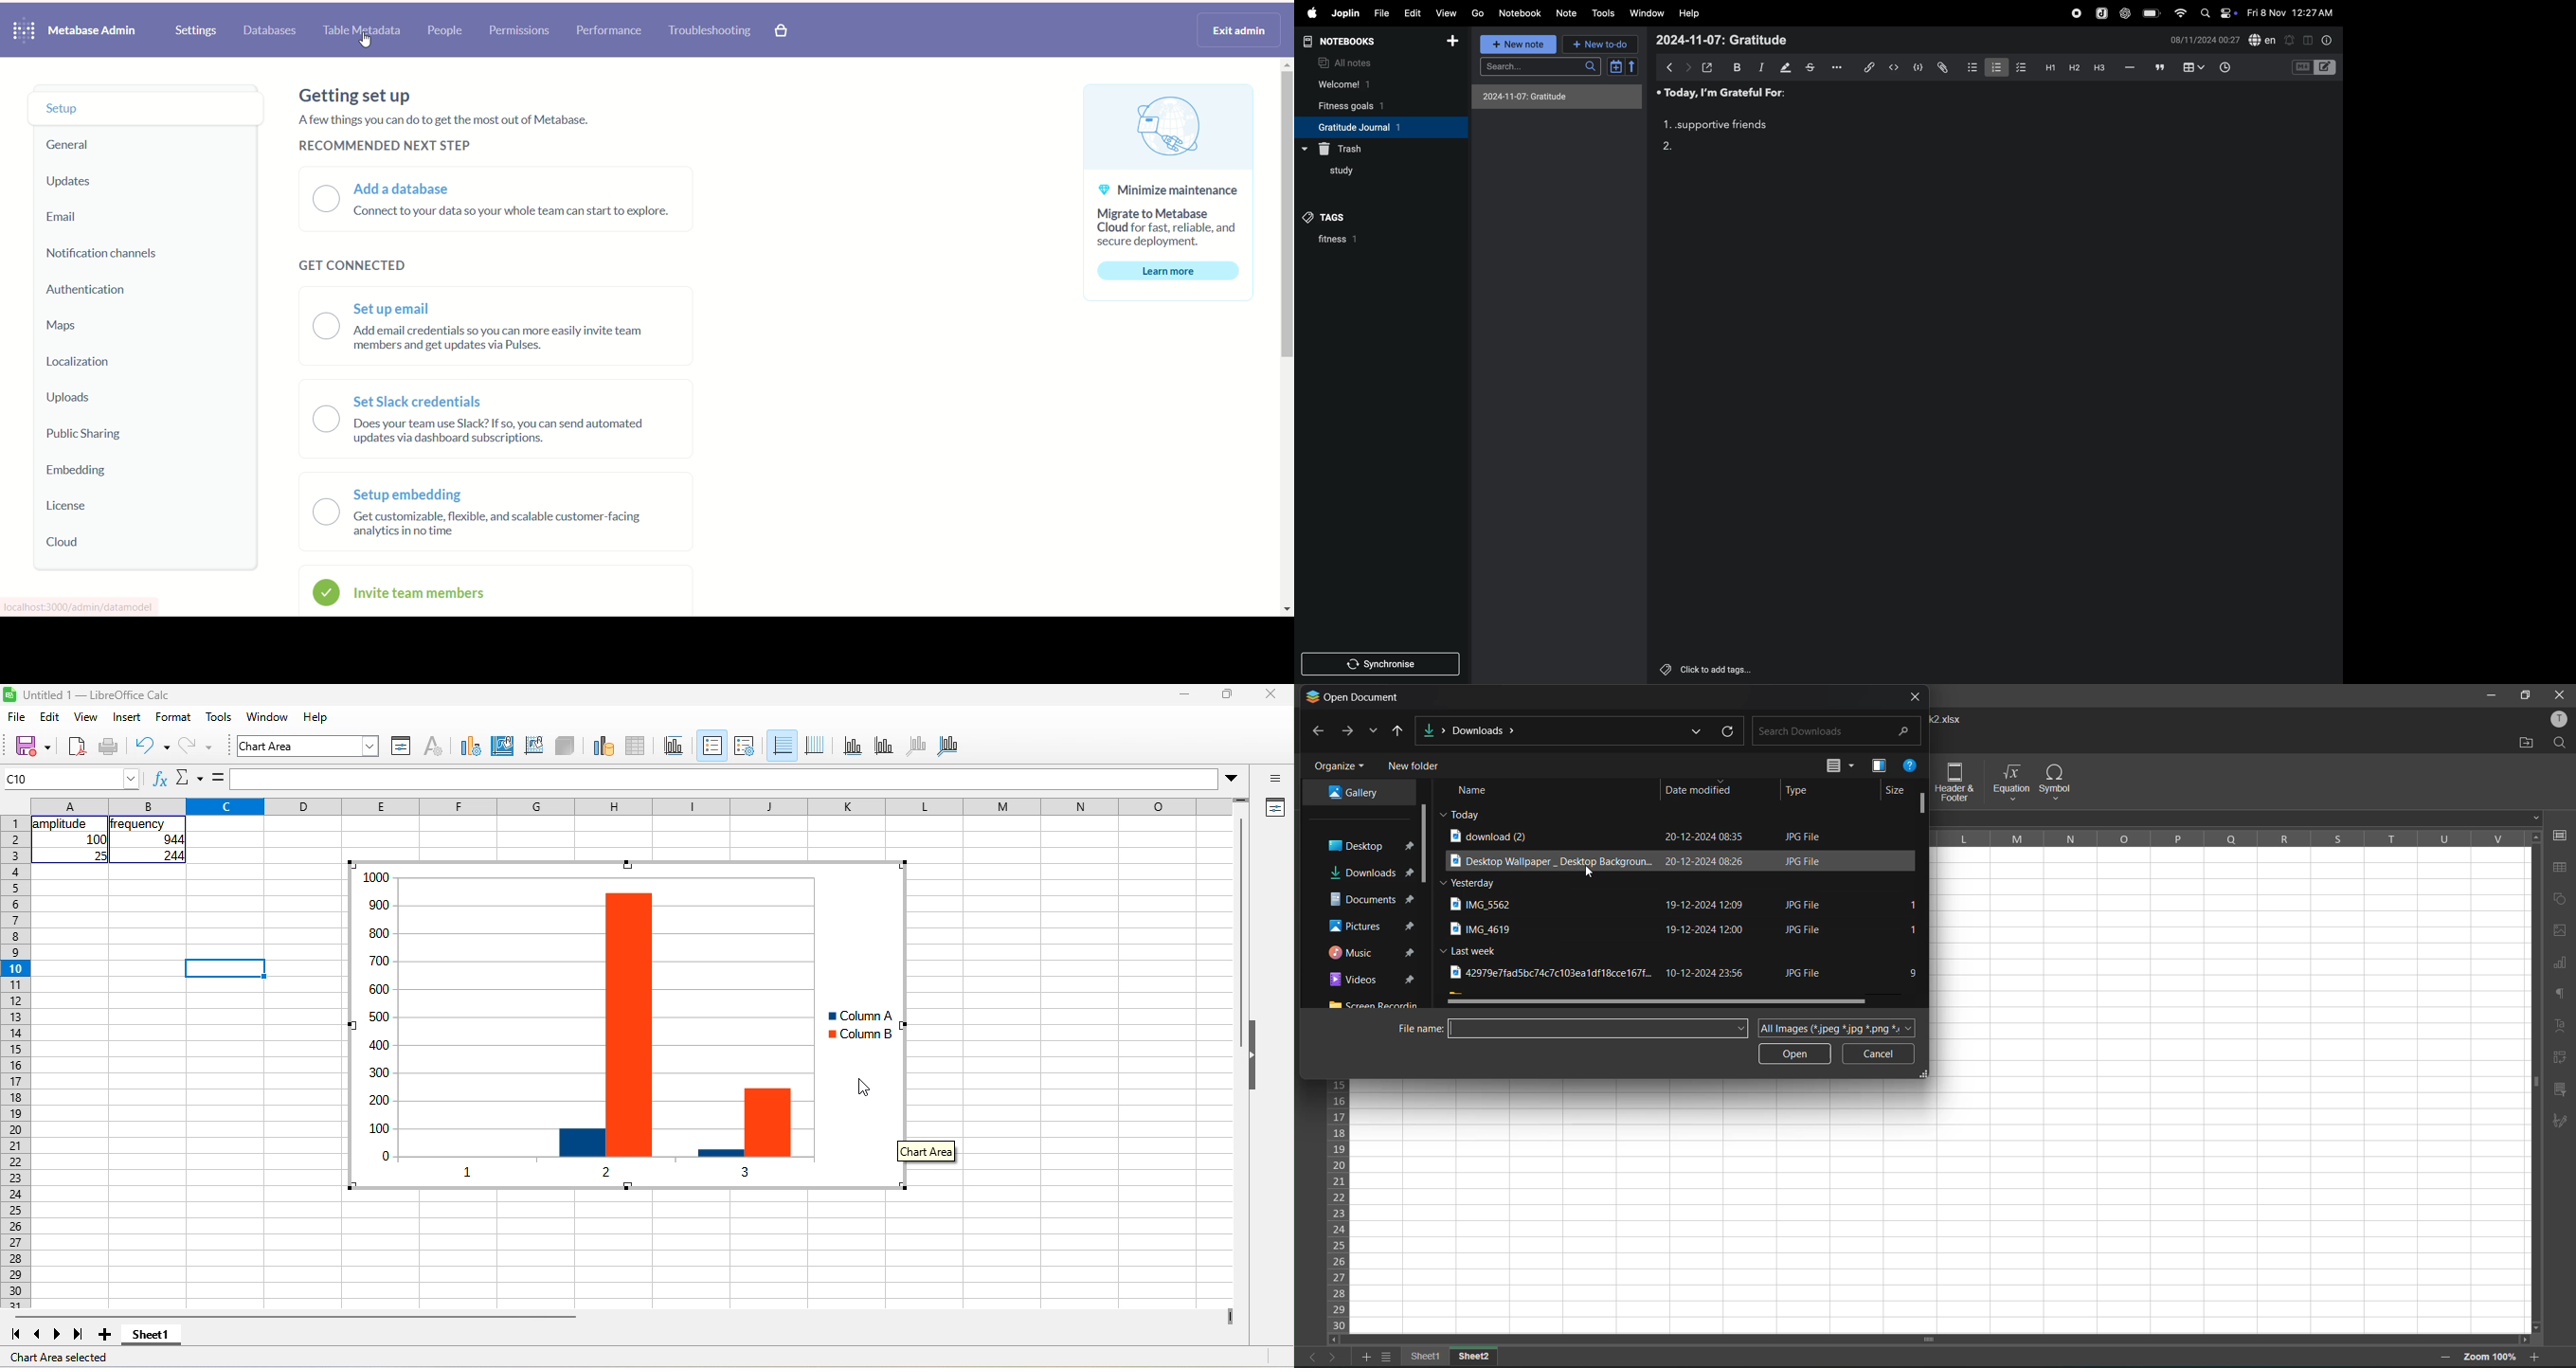 The image size is (2576, 1372). I want to click on open file, so click(1707, 67).